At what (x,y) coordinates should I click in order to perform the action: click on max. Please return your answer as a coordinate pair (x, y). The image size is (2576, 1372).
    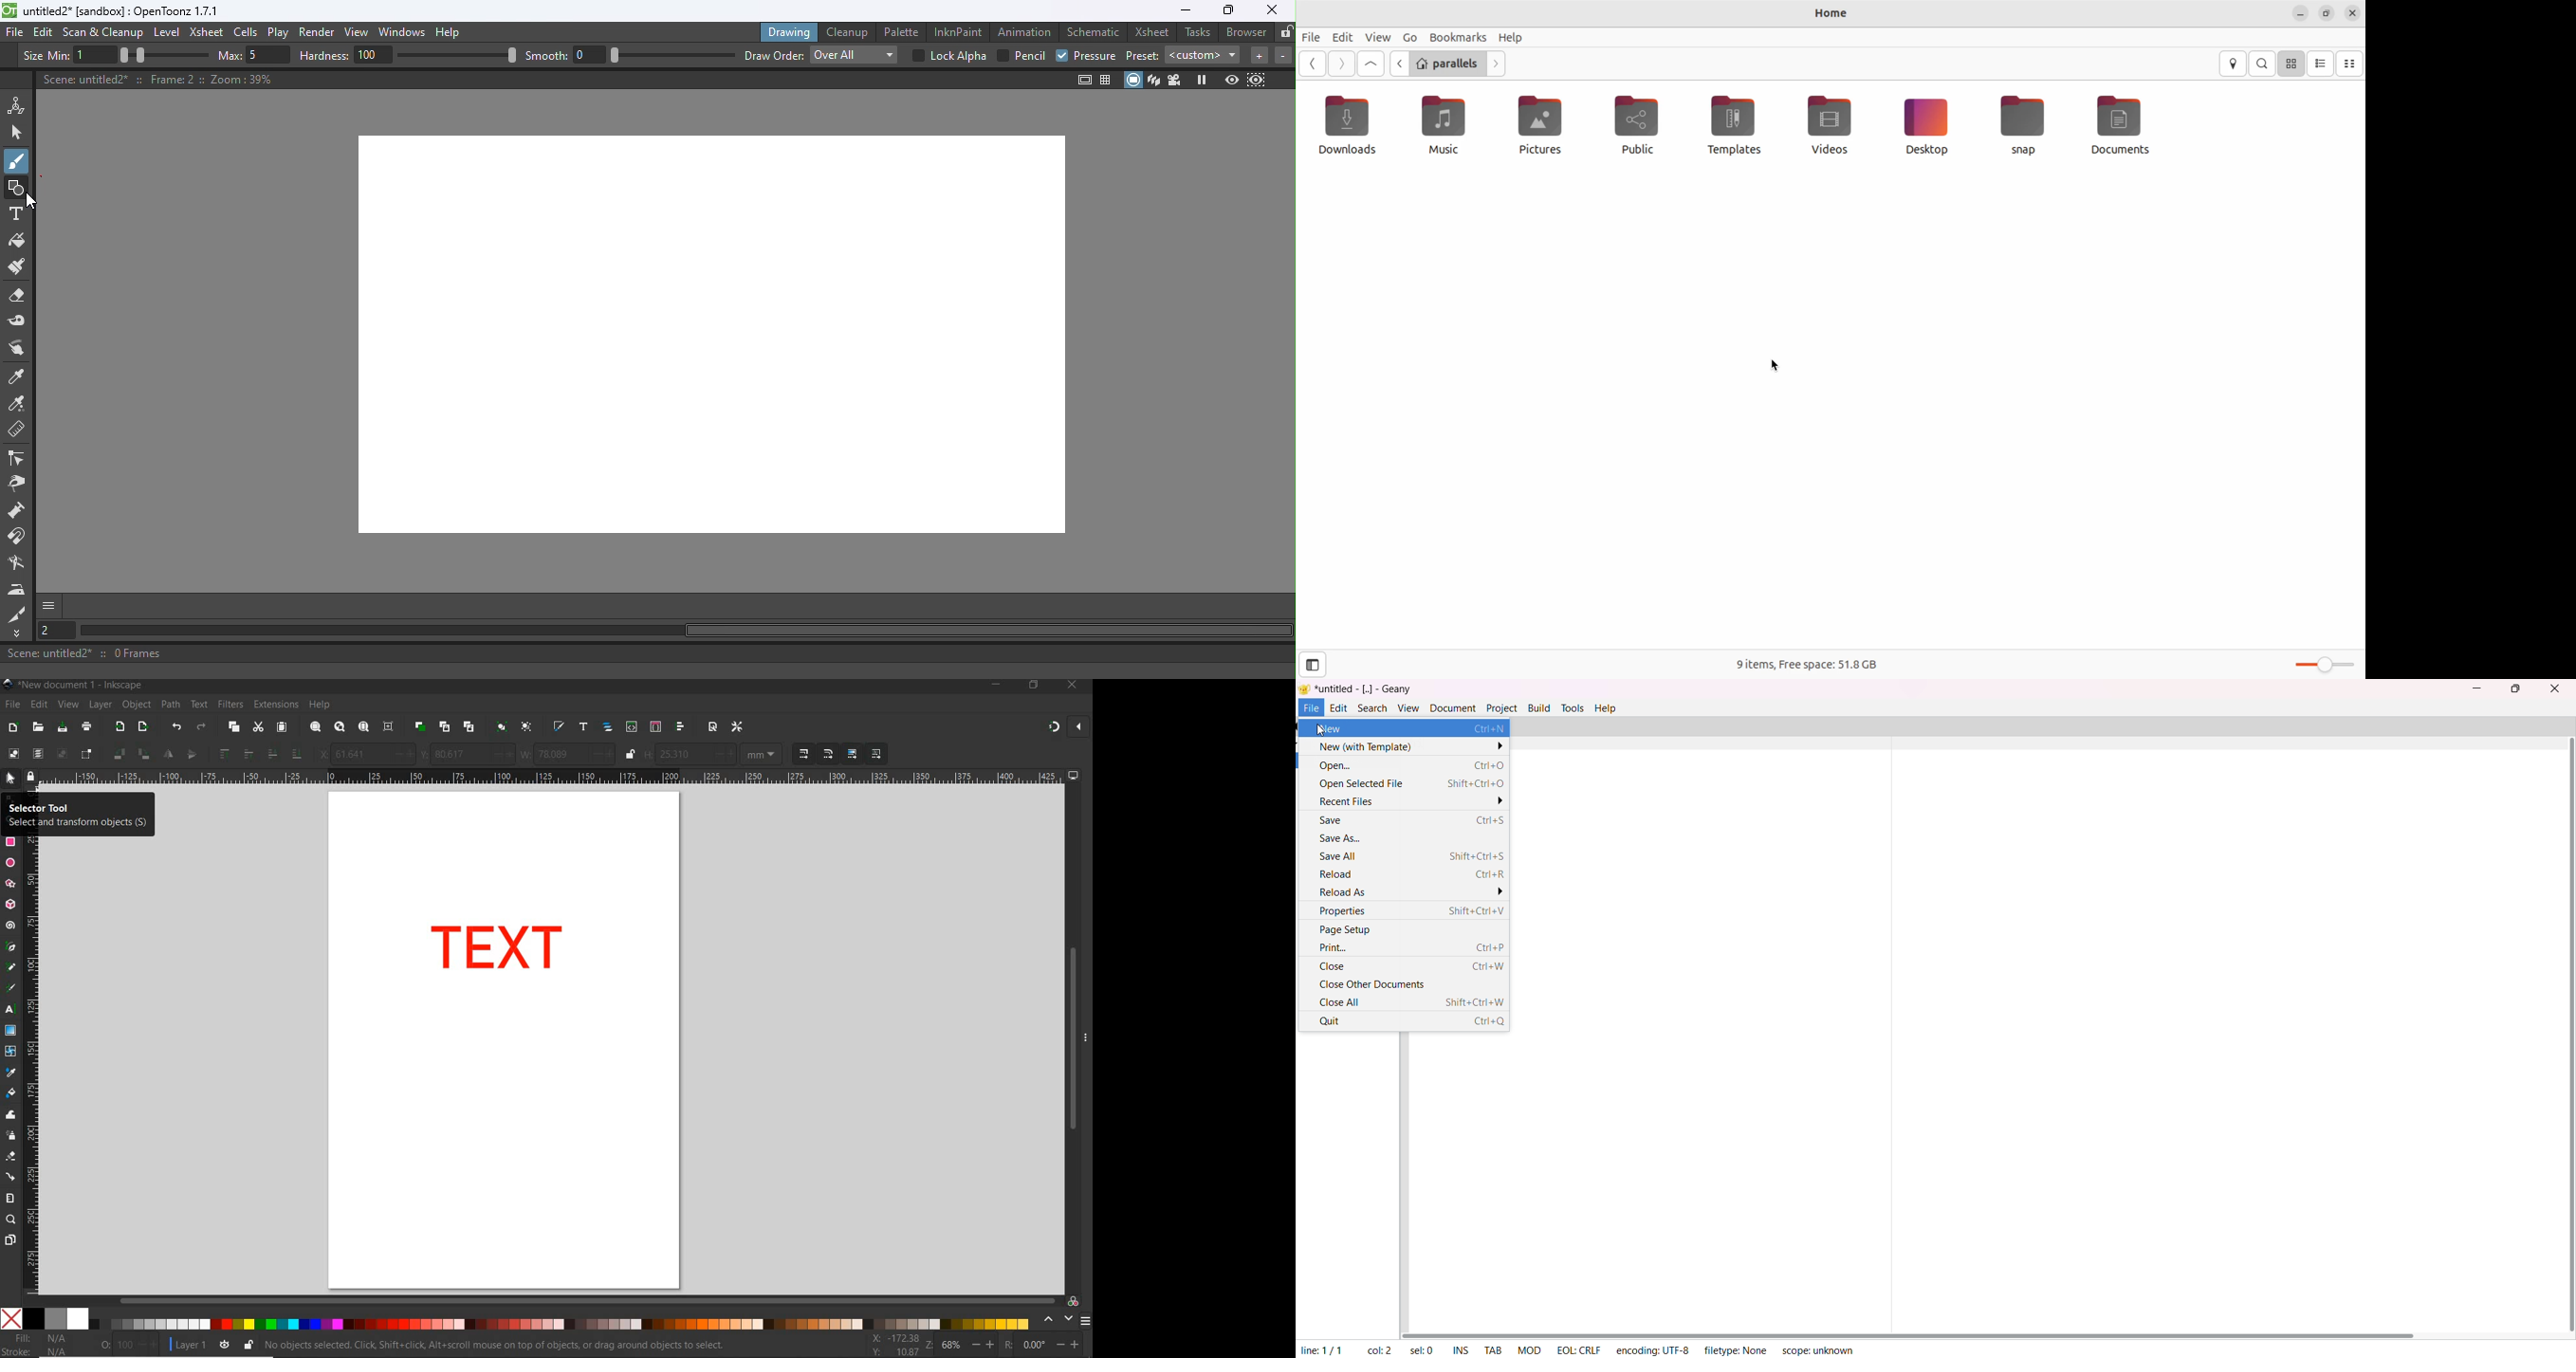
    Looking at the image, I should click on (230, 55).